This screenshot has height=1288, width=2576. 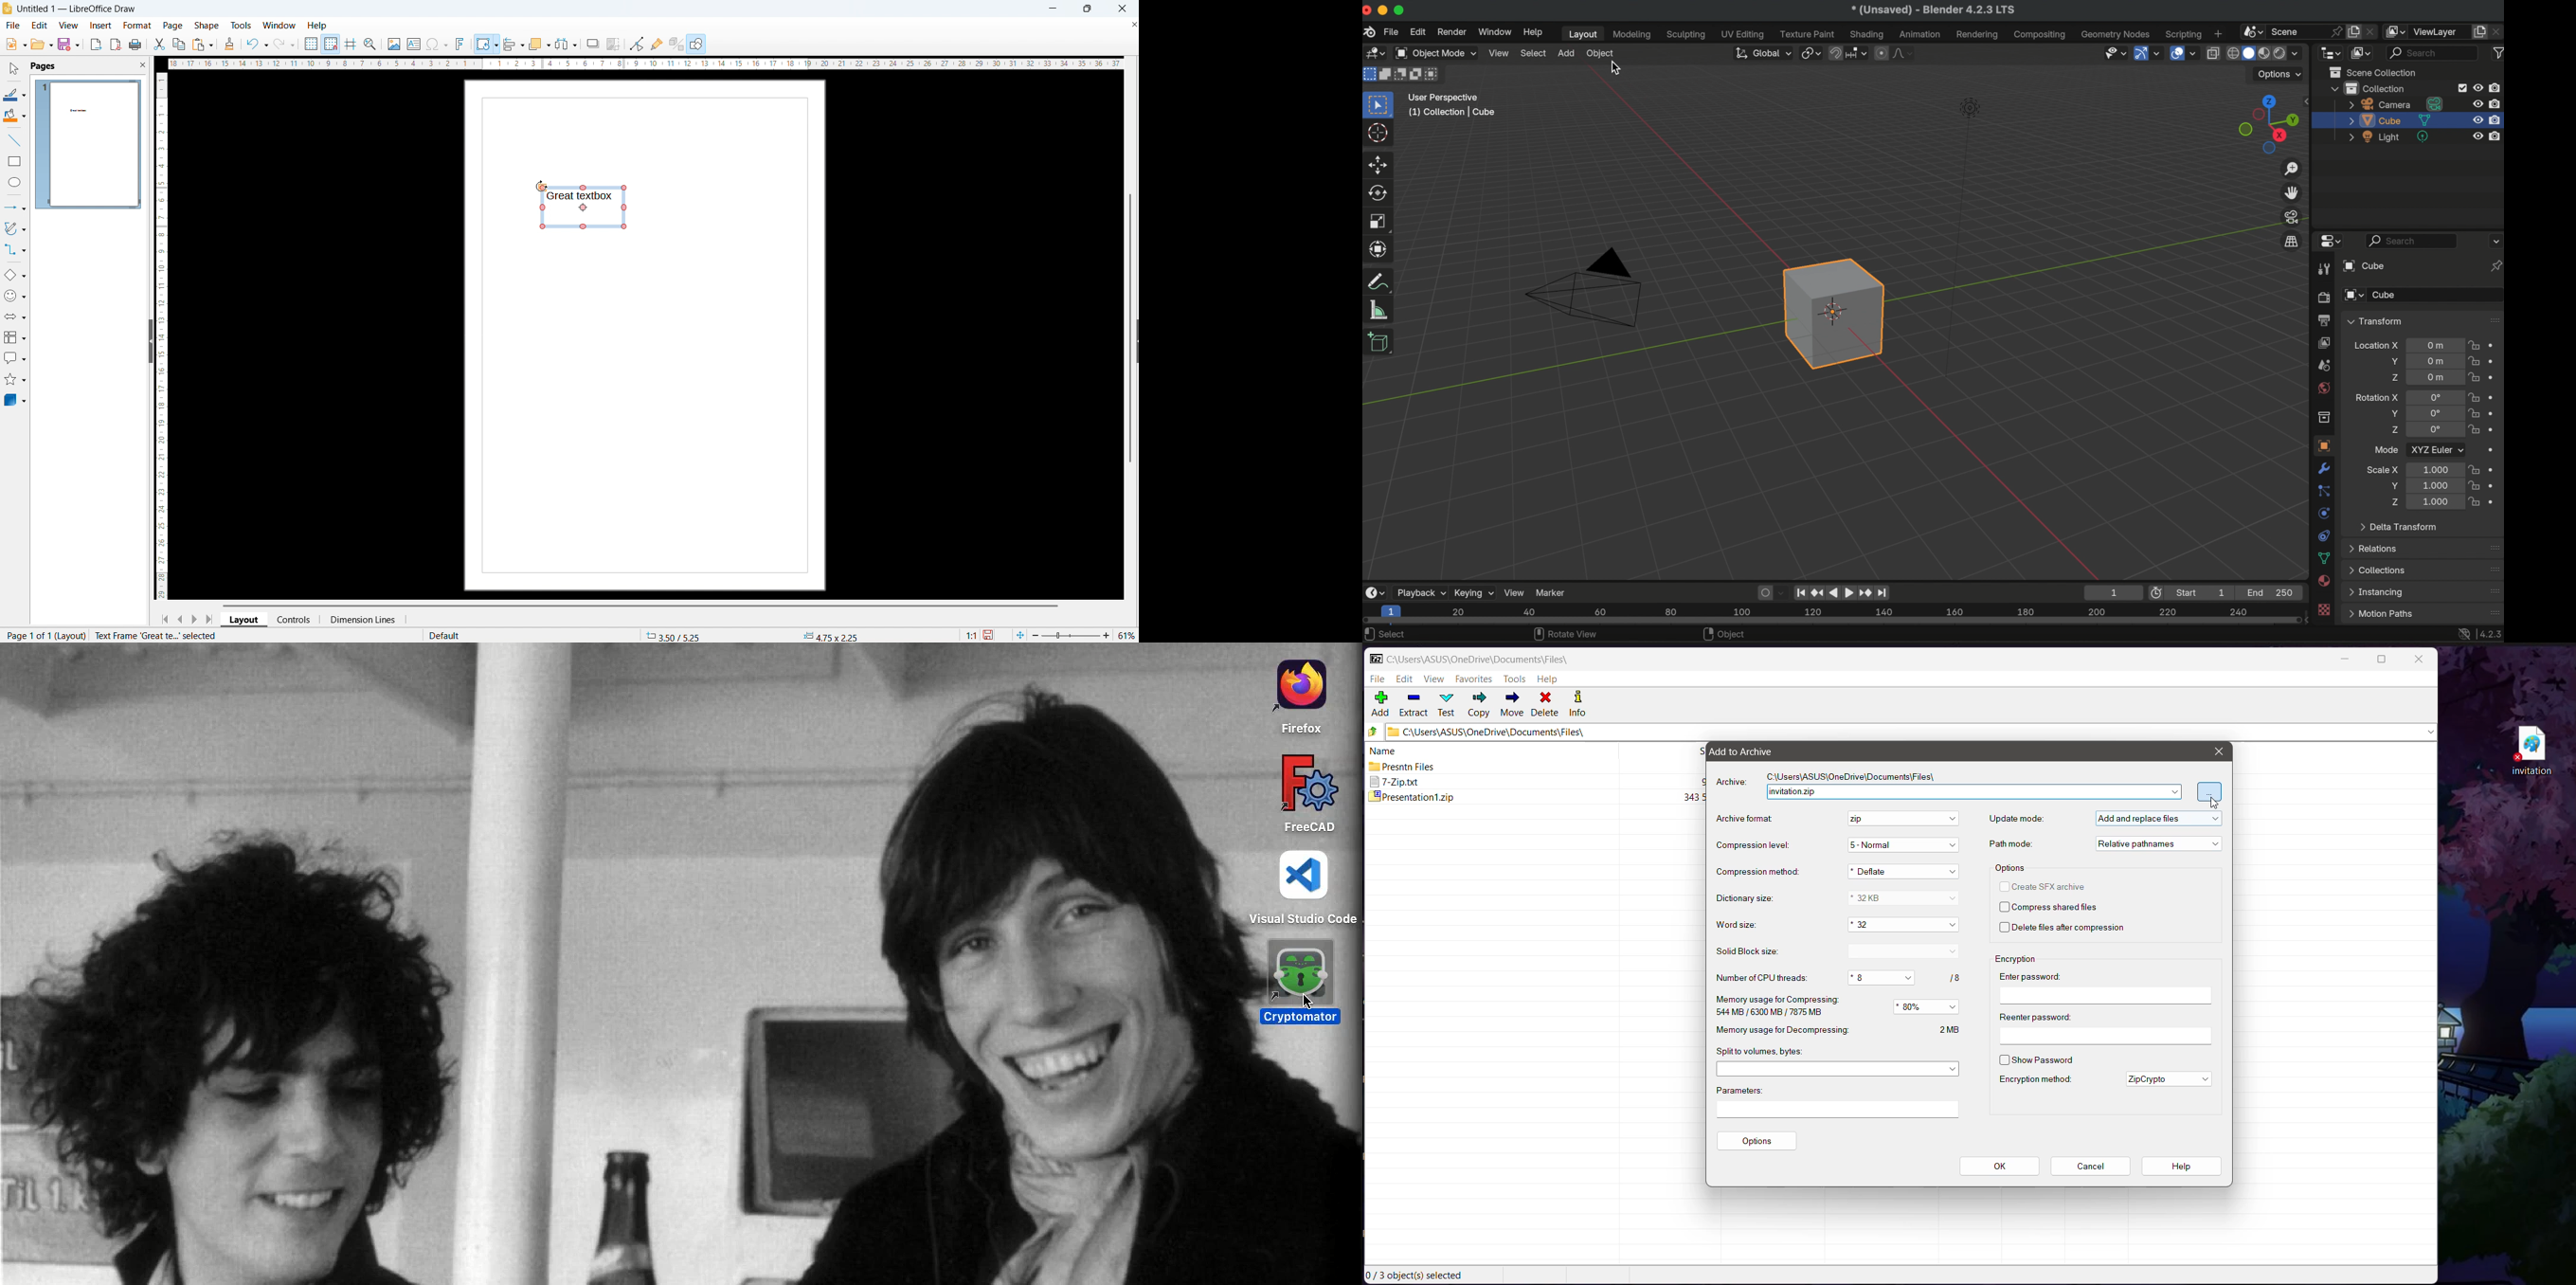 What do you see at coordinates (245, 619) in the screenshot?
I see `layout` at bounding box center [245, 619].